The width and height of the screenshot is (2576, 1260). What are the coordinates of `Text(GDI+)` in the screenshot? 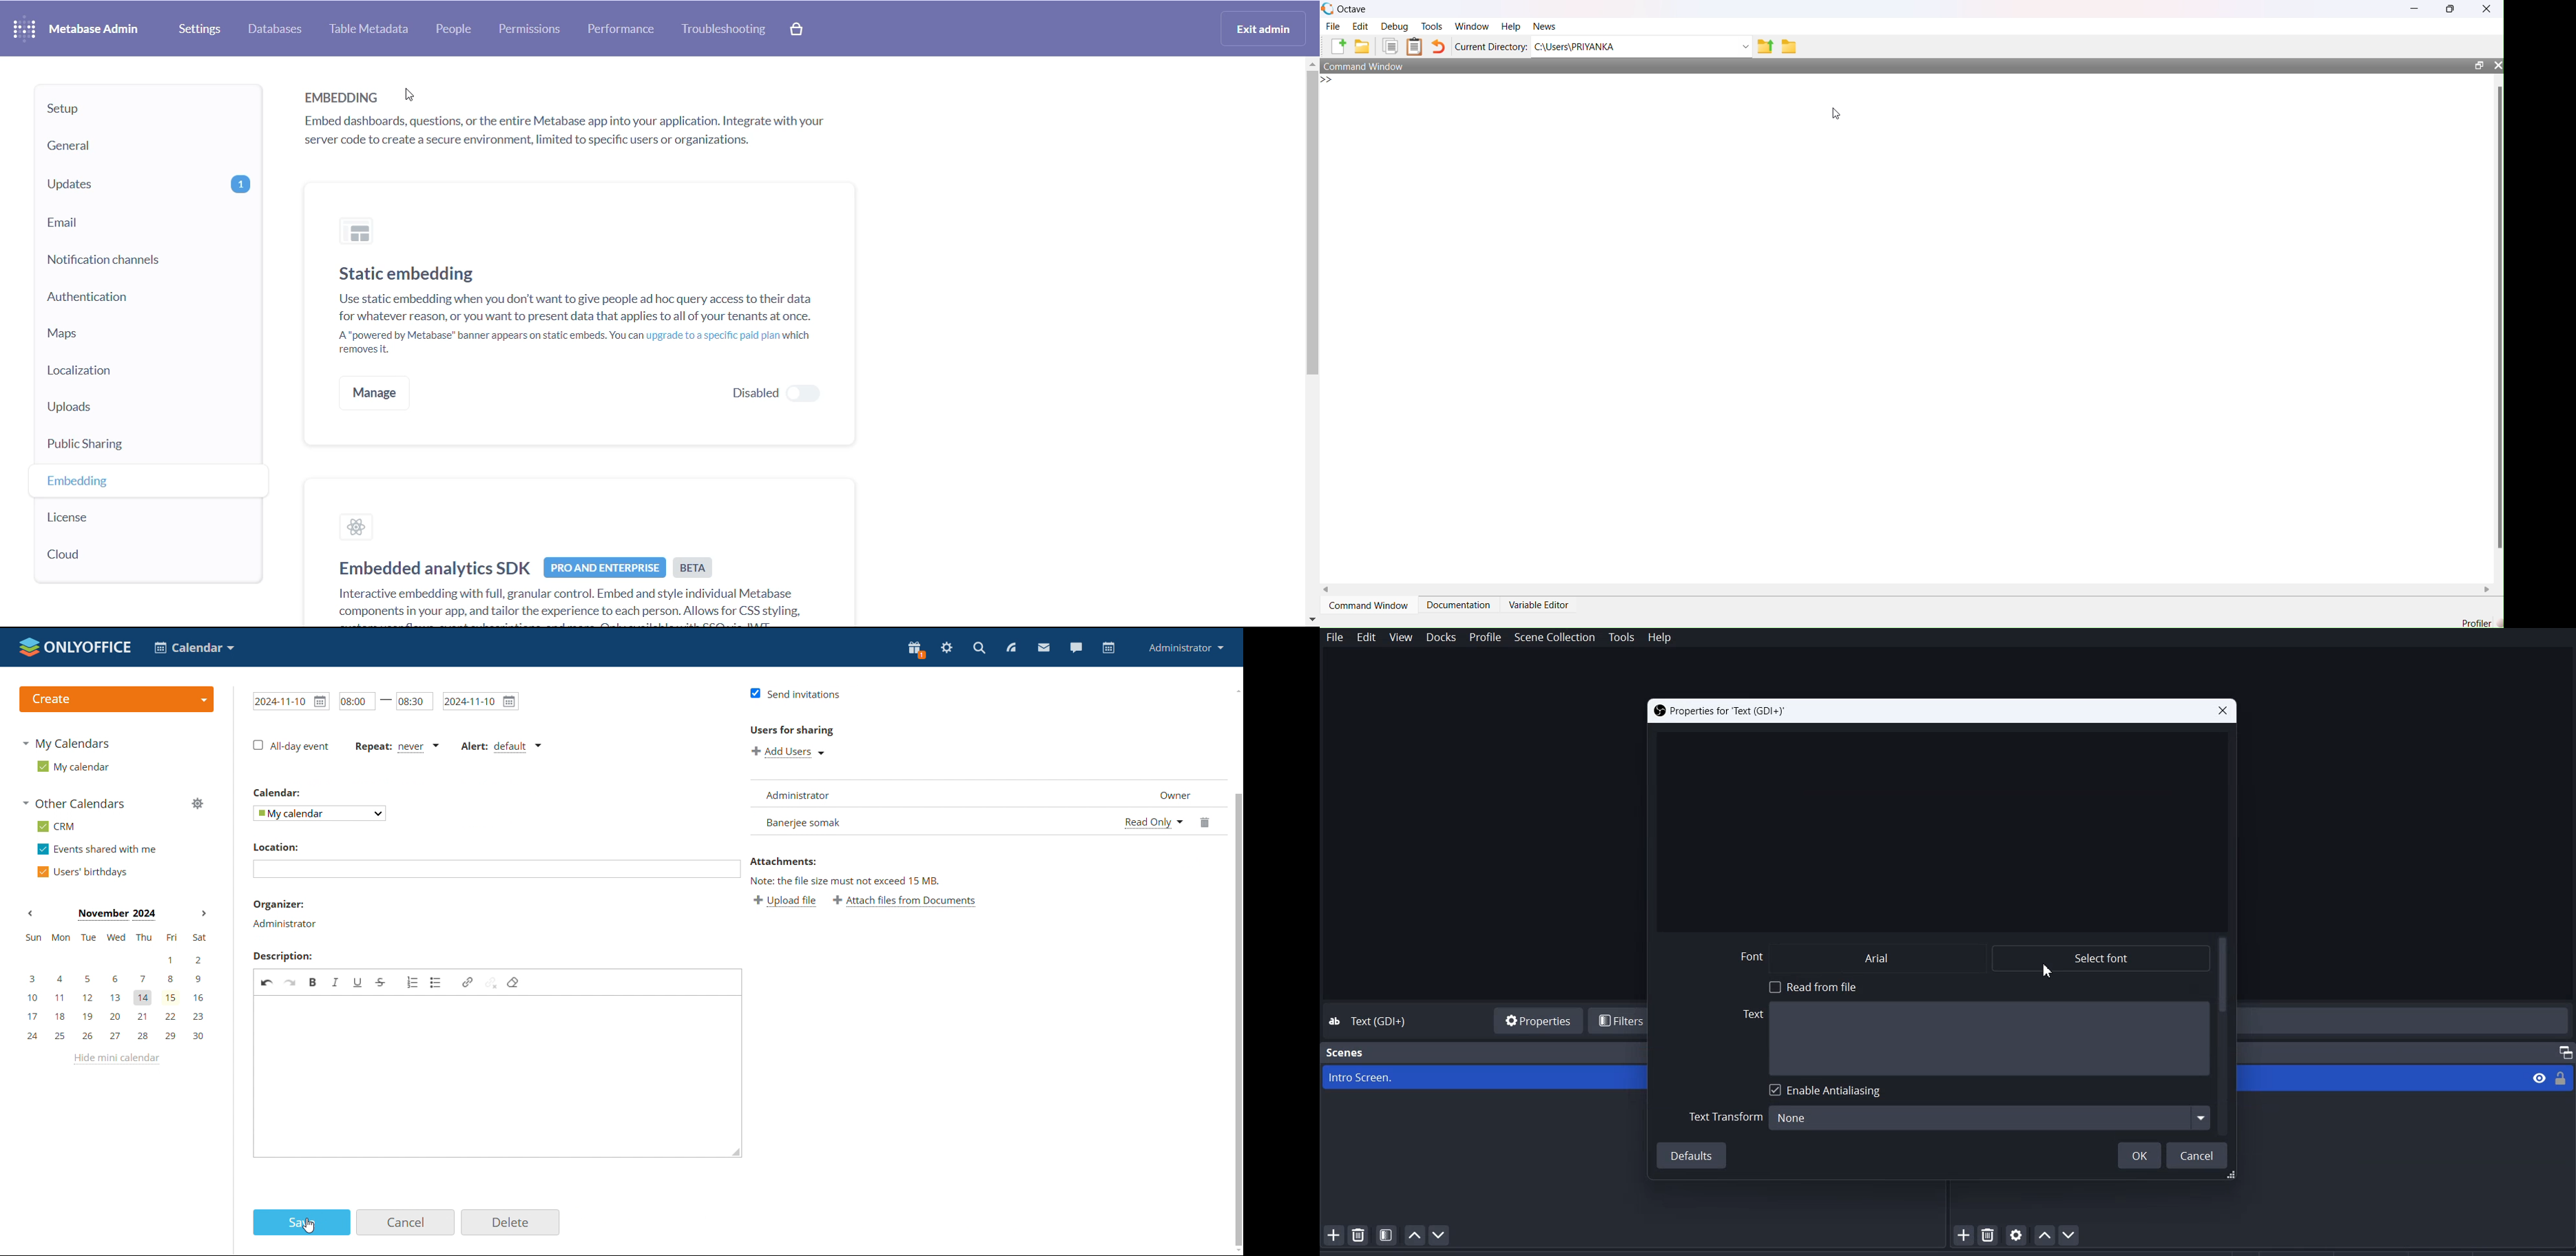 It's located at (1382, 1022).